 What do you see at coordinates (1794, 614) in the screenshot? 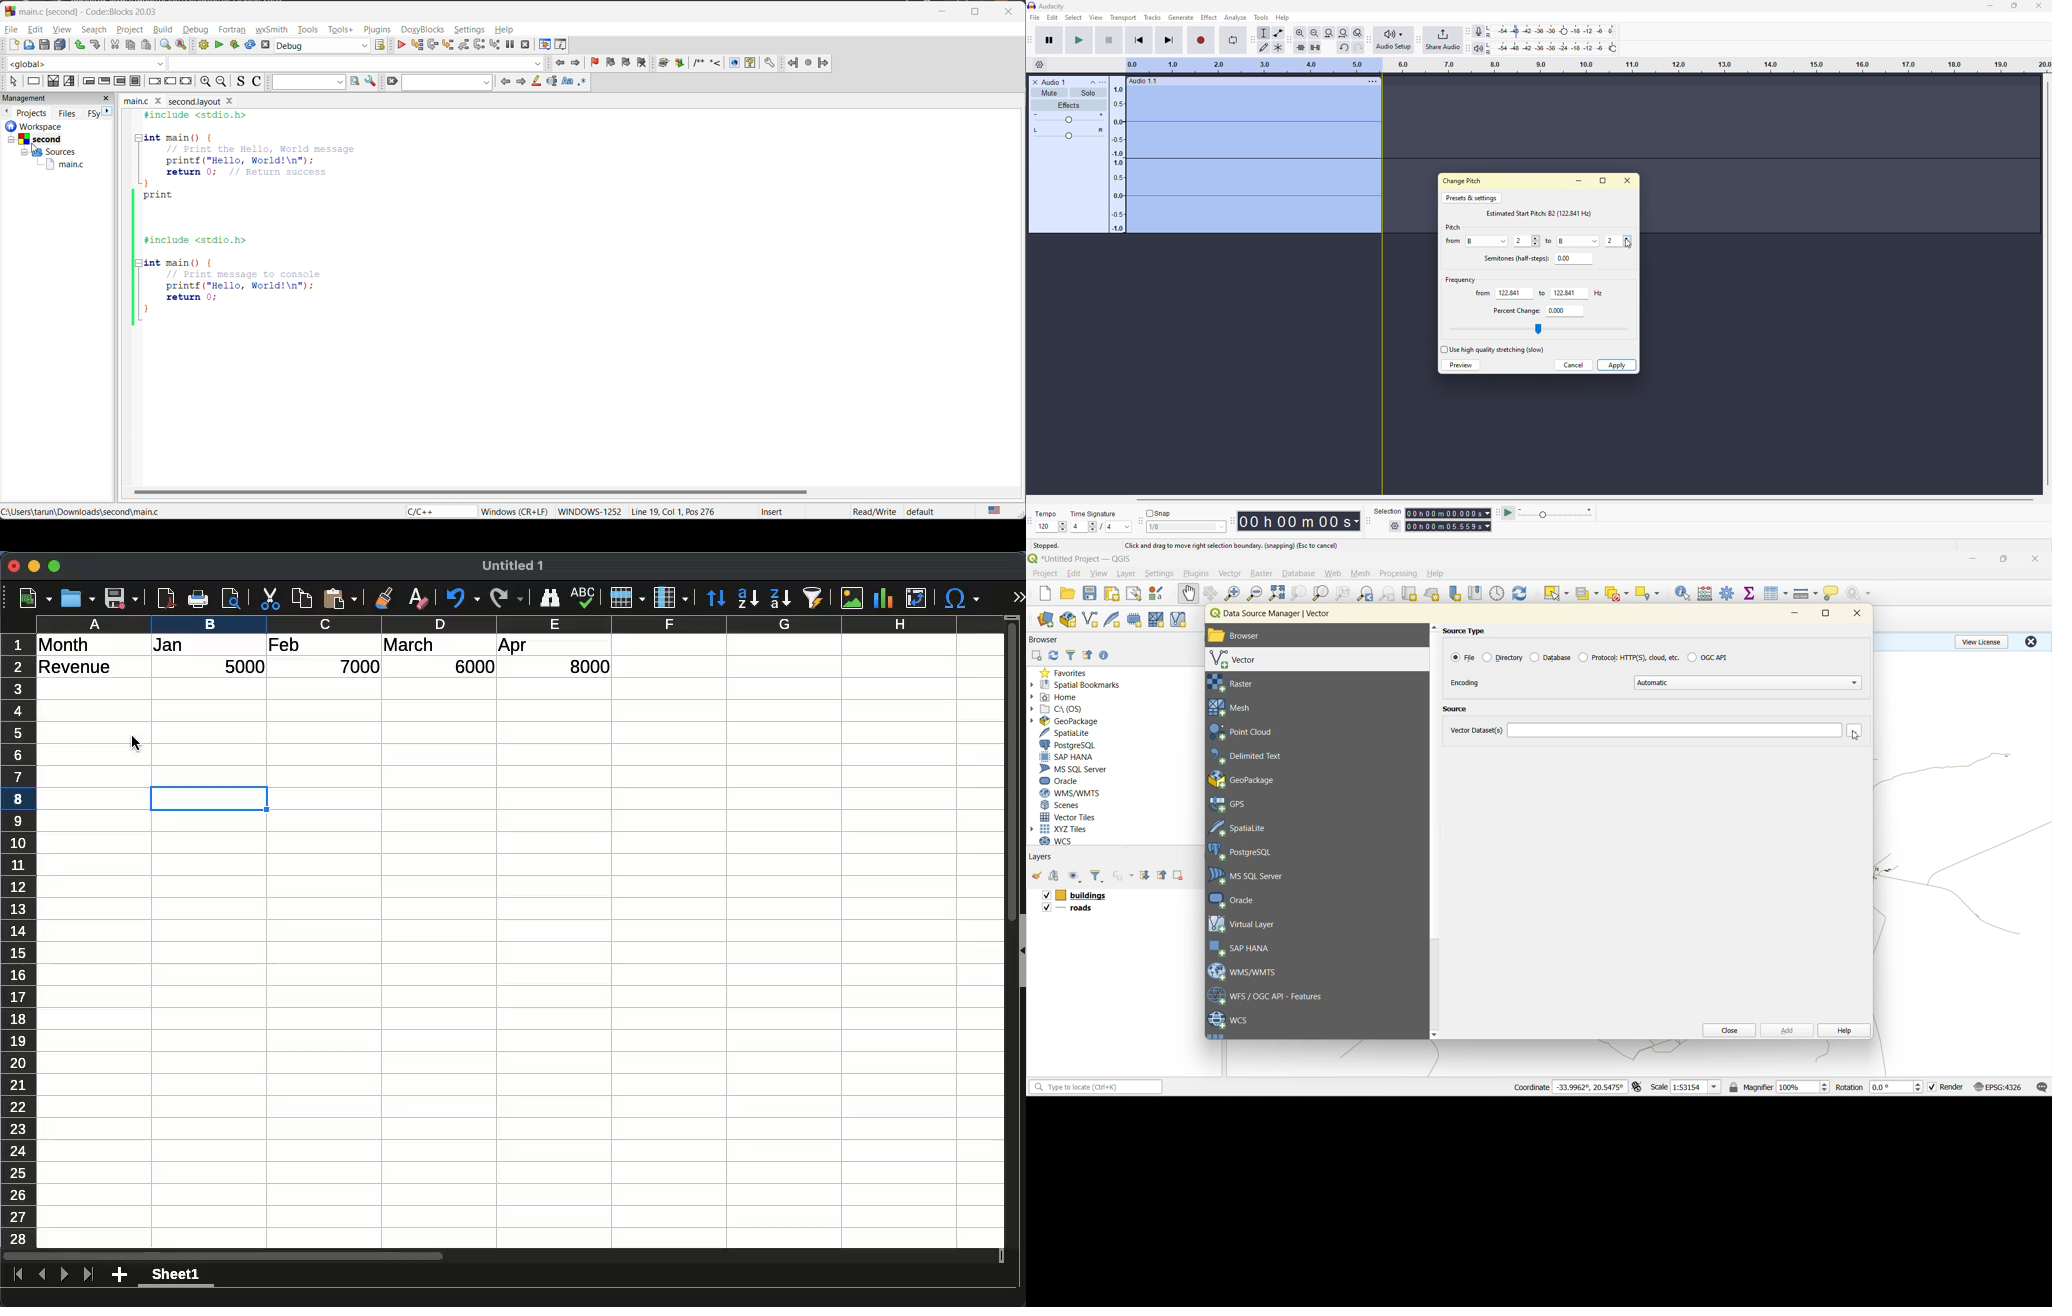
I see `minimize` at bounding box center [1794, 614].